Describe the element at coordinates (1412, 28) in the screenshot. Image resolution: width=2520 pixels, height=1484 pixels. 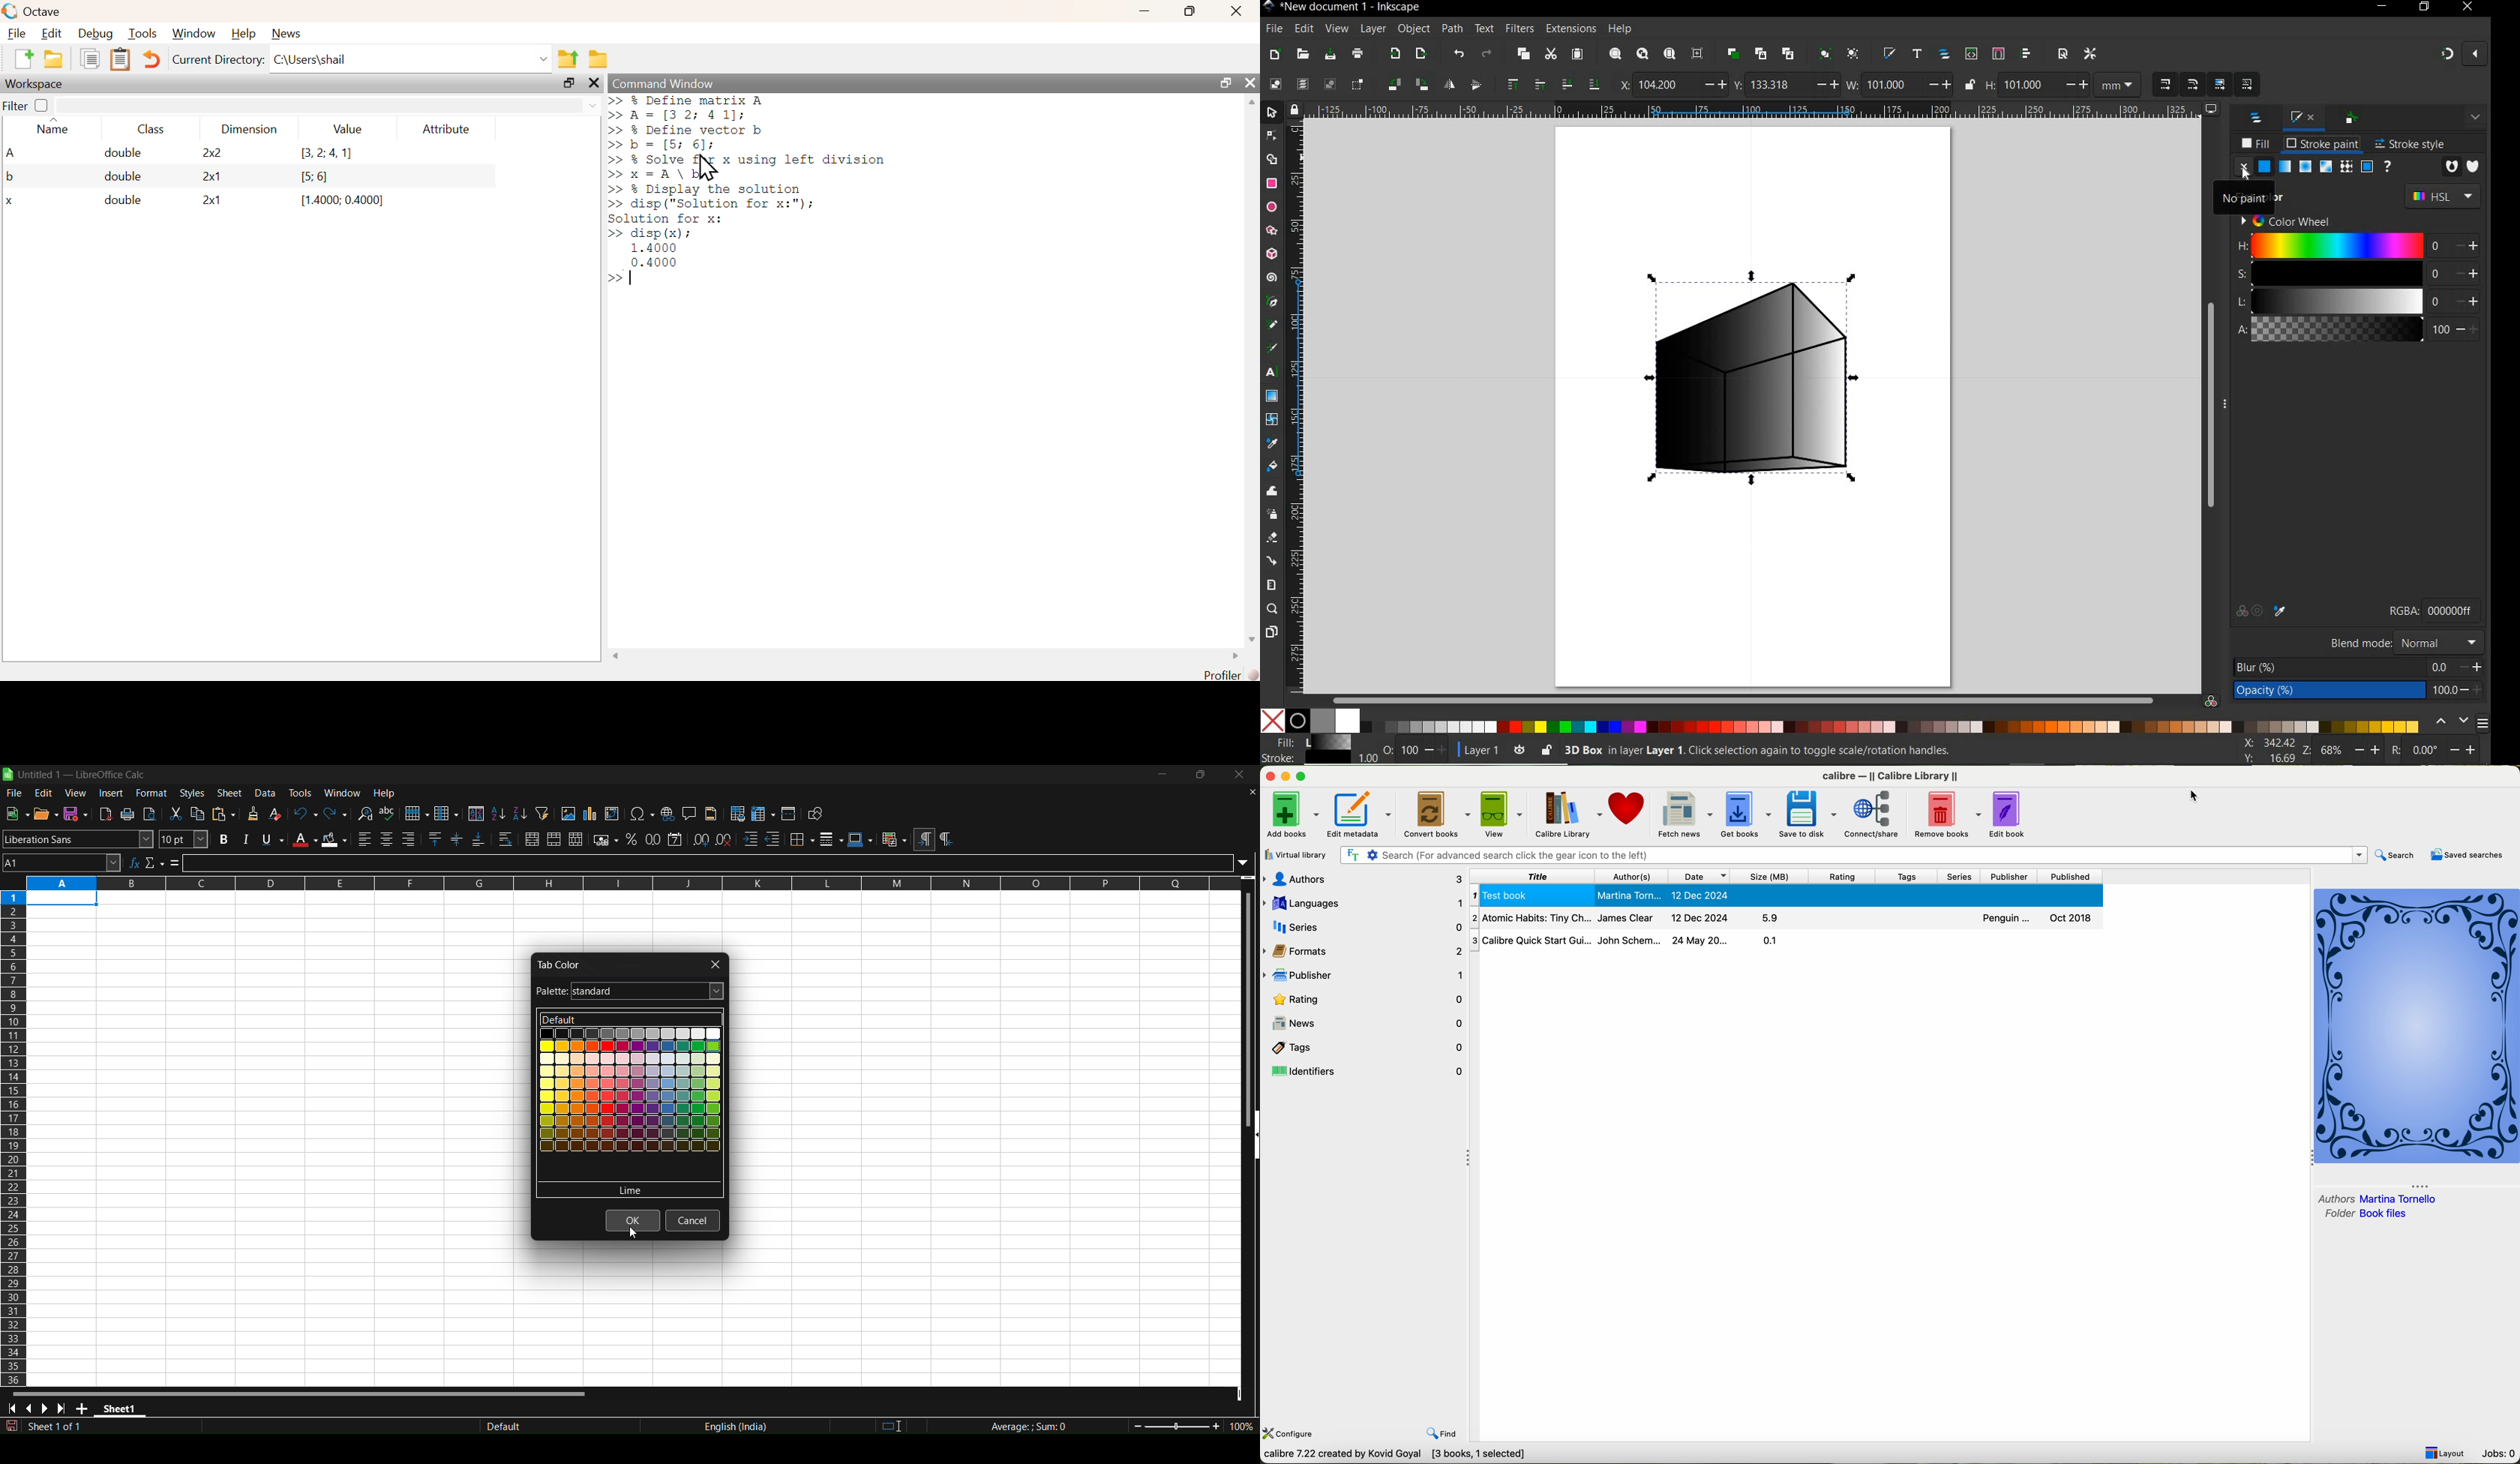
I see `OBJECT` at that location.